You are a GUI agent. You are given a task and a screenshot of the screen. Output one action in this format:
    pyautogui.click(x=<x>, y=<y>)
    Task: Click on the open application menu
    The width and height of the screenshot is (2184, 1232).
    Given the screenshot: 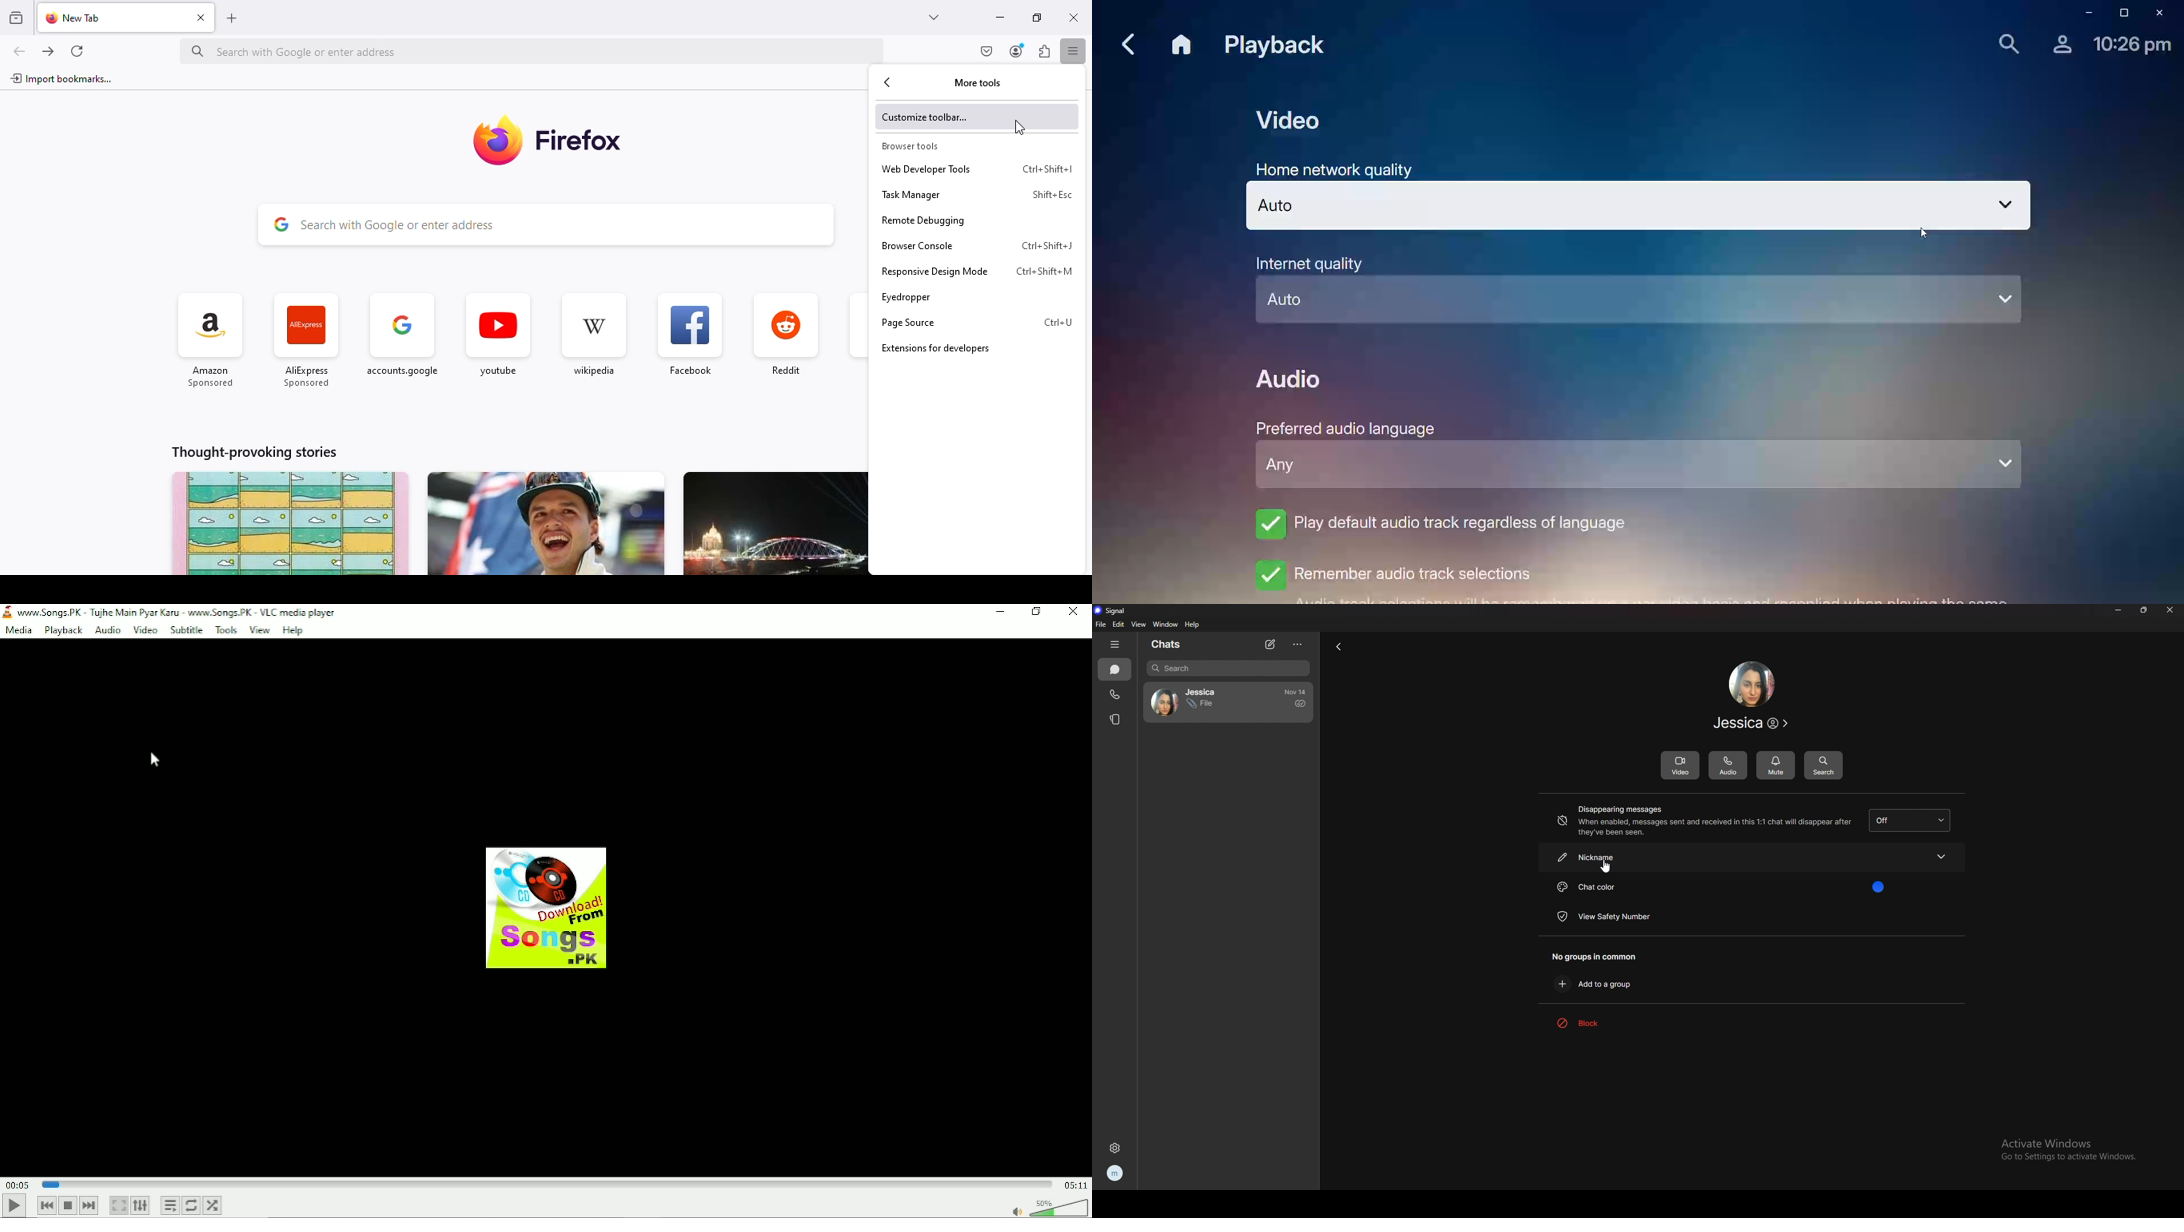 What is the action you would take?
    pyautogui.click(x=1073, y=50)
    